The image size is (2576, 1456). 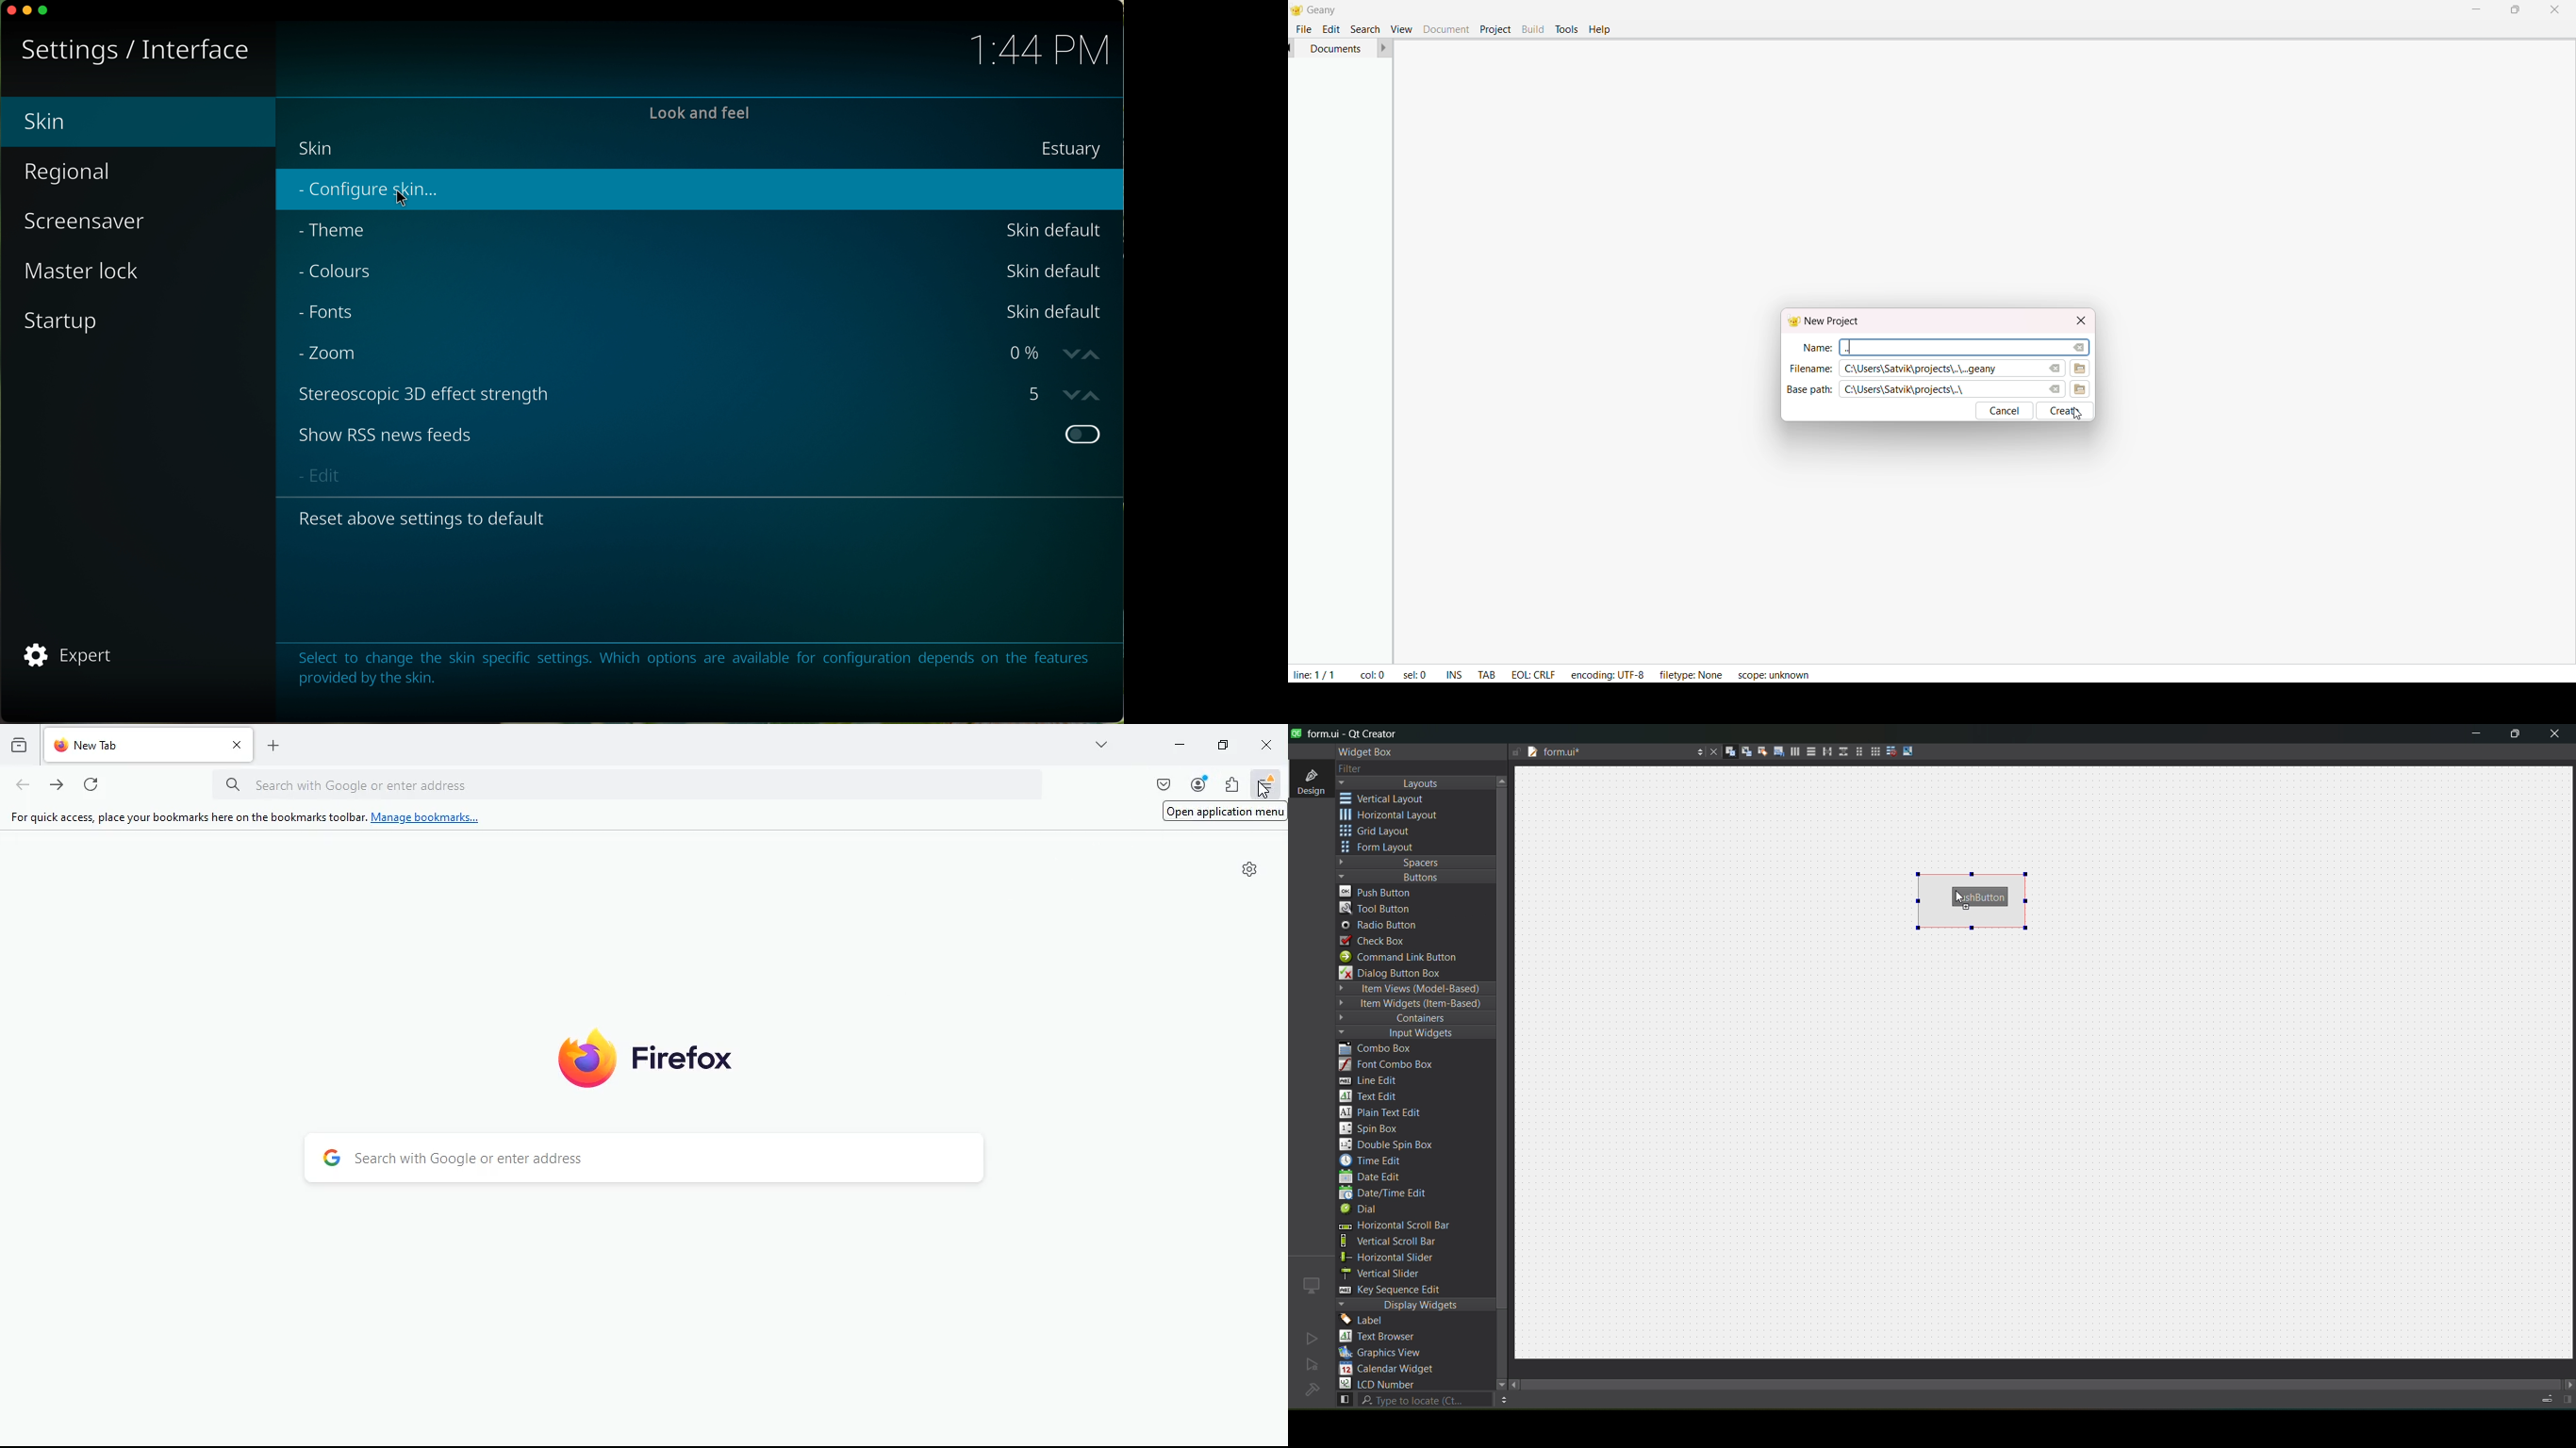 What do you see at coordinates (1039, 52) in the screenshot?
I see `hour` at bounding box center [1039, 52].